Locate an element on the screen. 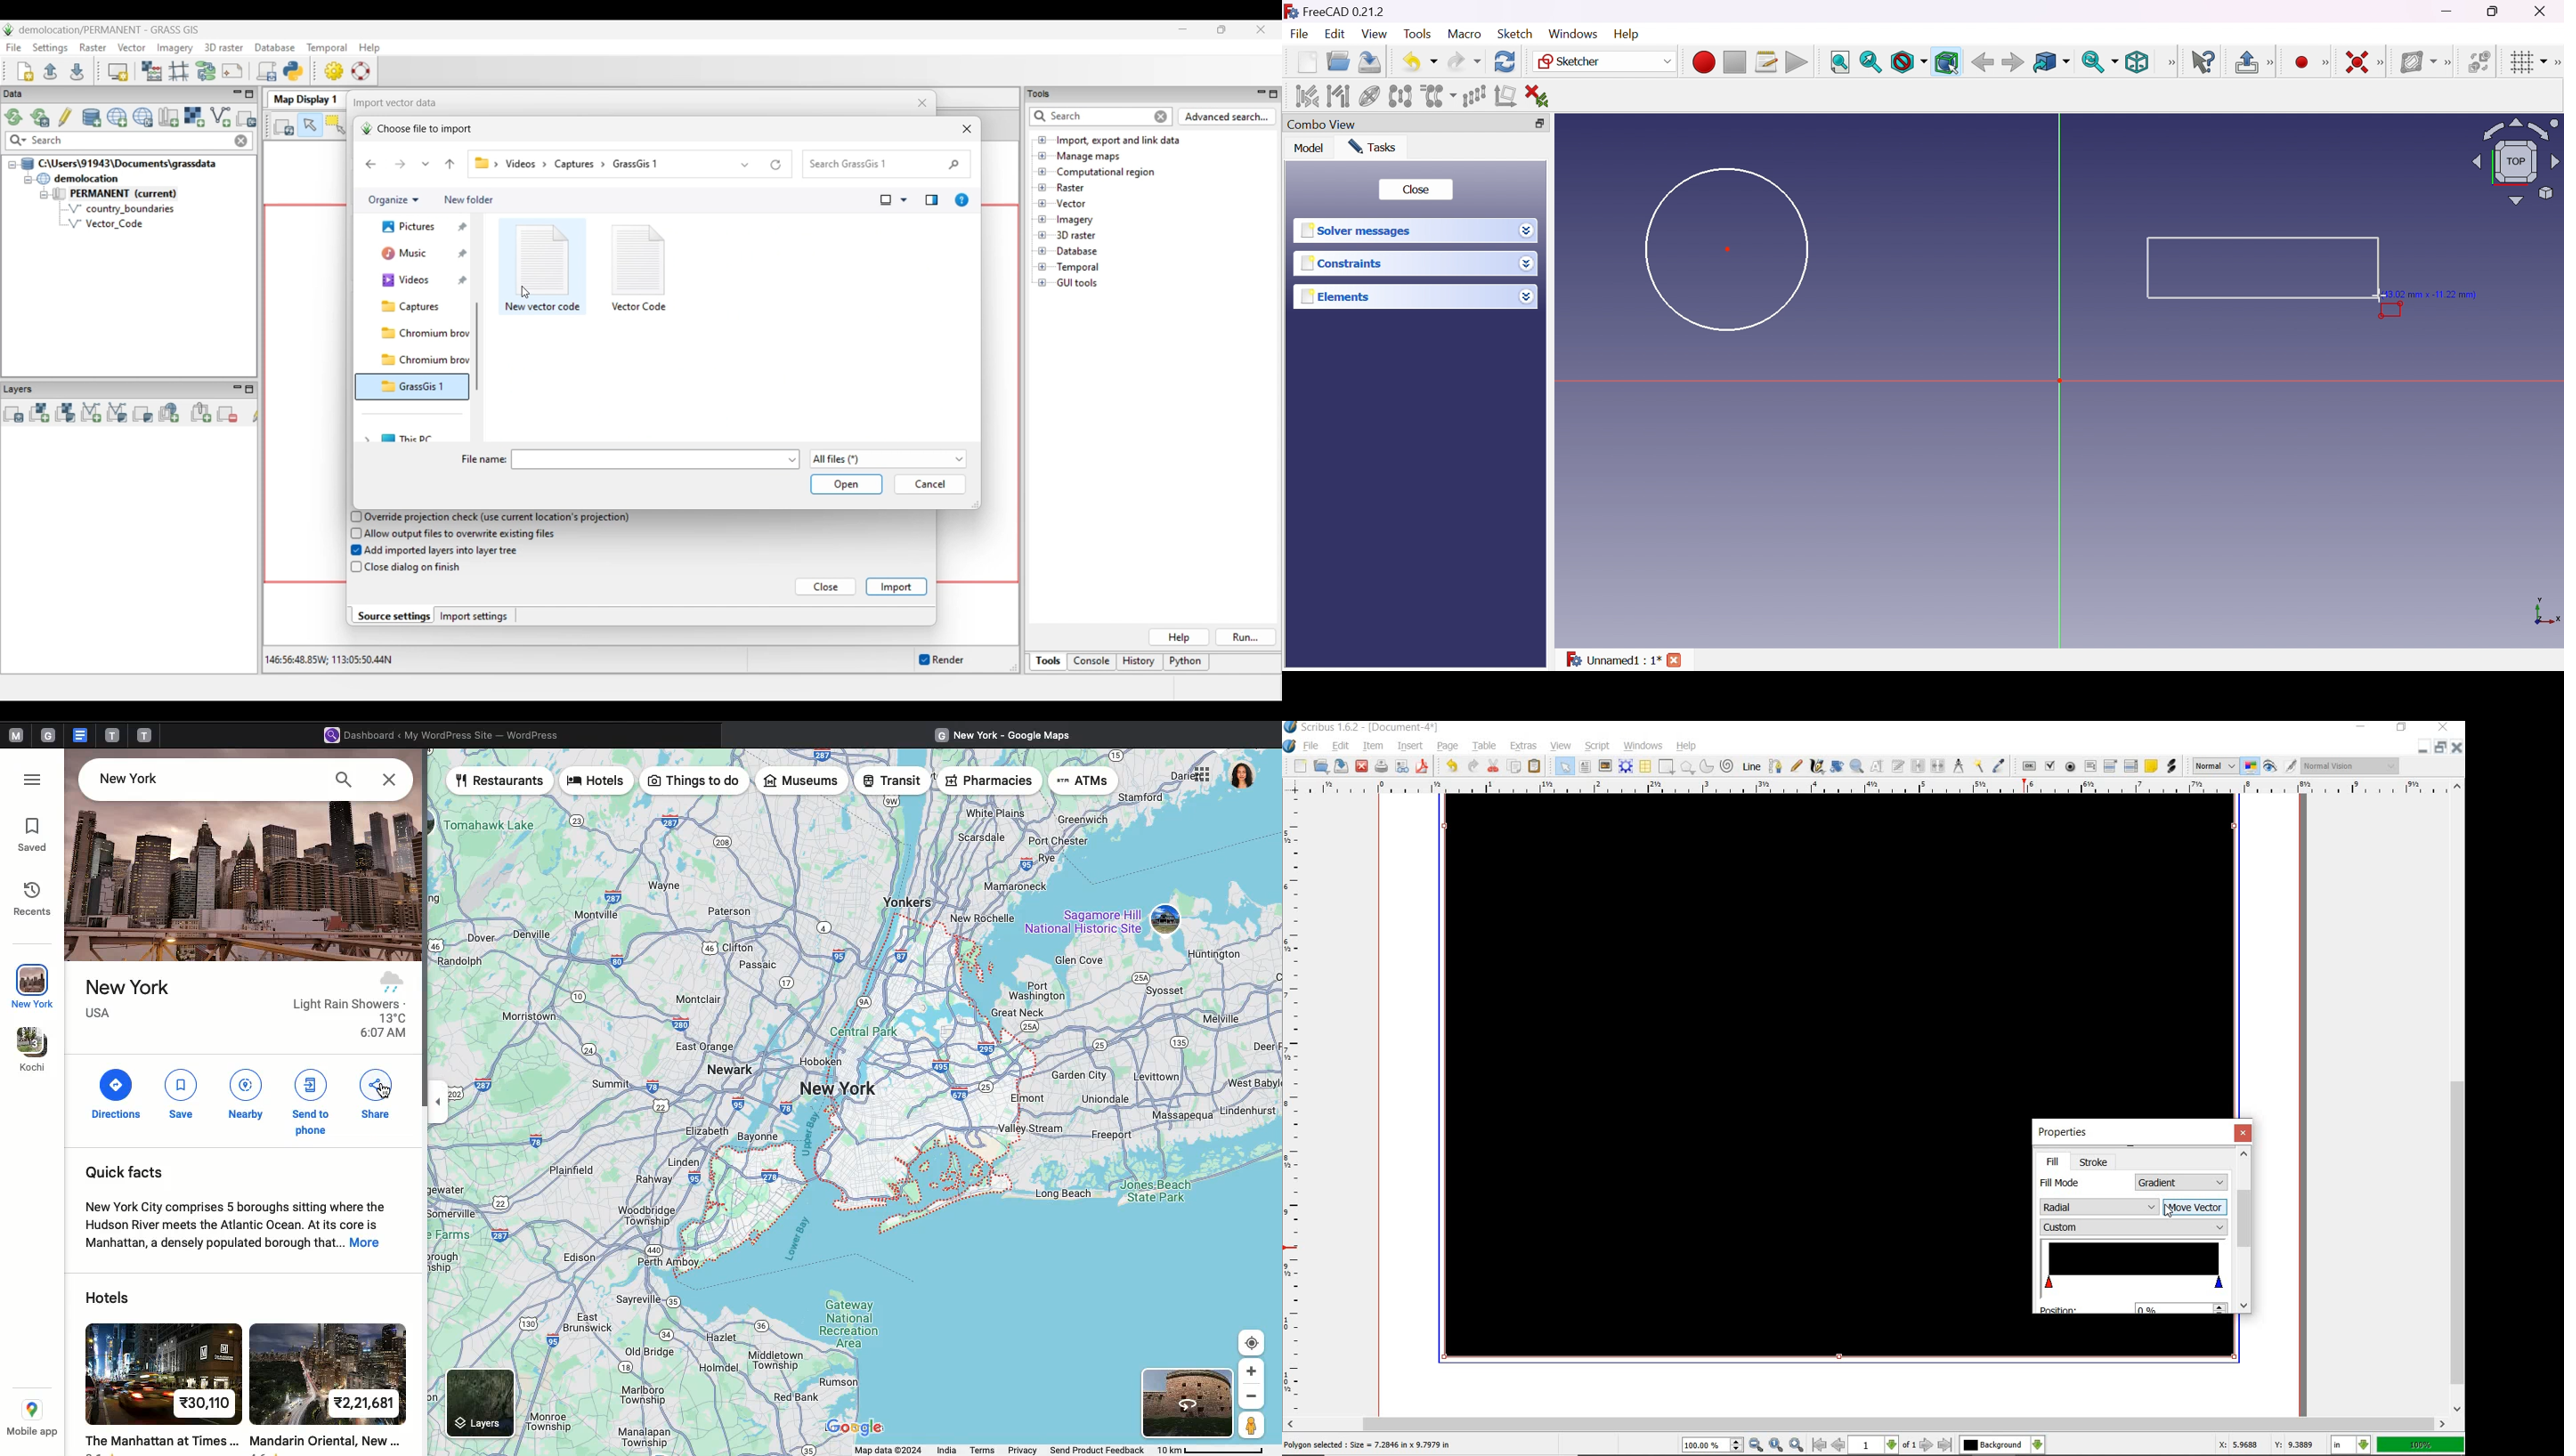 Image resolution: width=2576 pixels, height=1456 pixels. pdf text field is located at coordinates (2090, 766).